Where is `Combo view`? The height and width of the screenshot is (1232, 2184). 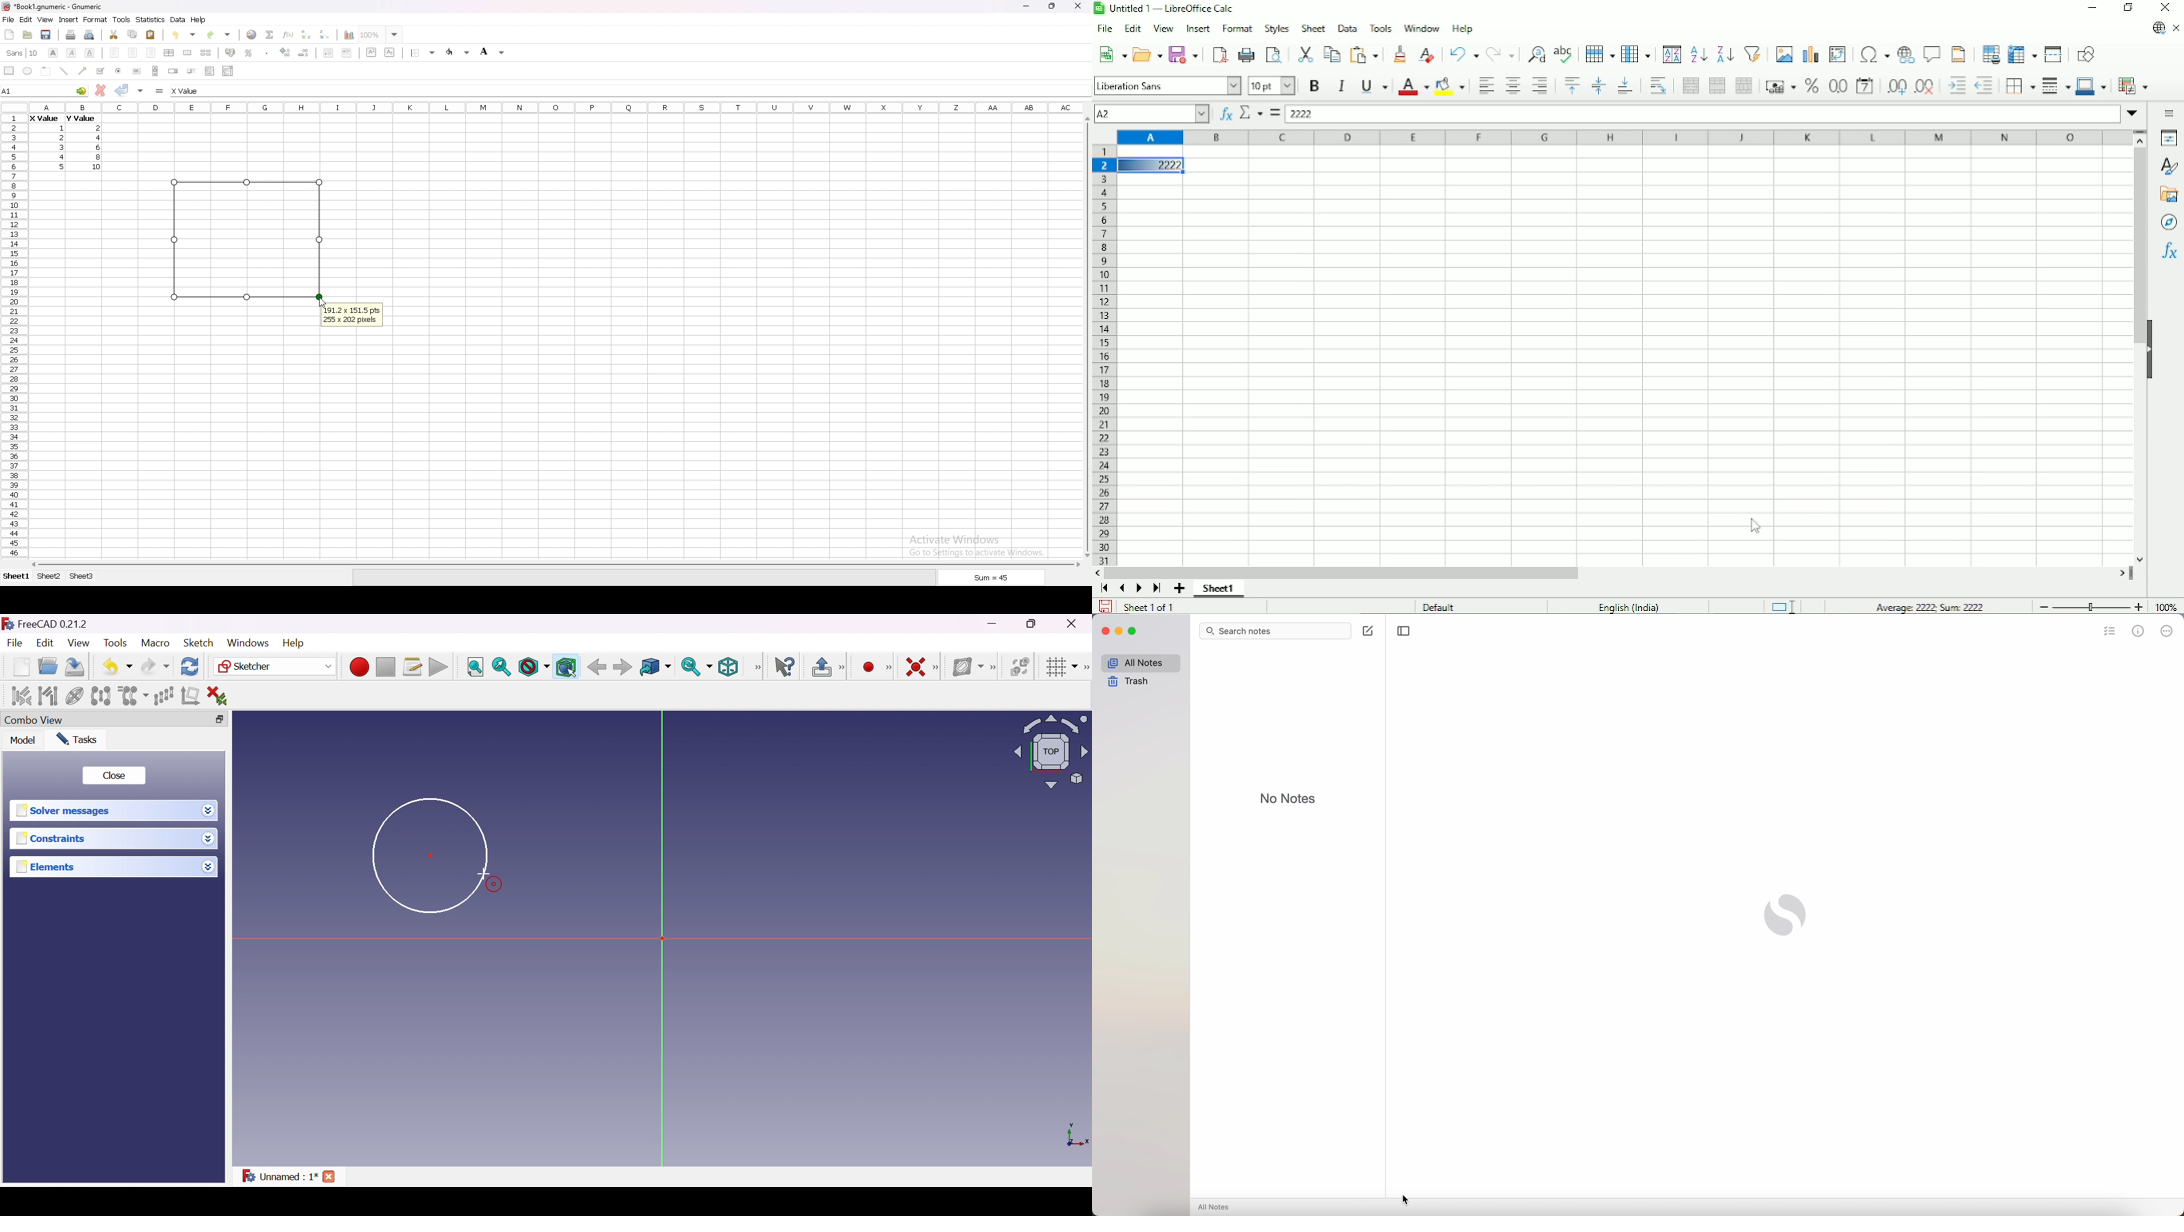
Combo view is located at coordinates (35, 719).